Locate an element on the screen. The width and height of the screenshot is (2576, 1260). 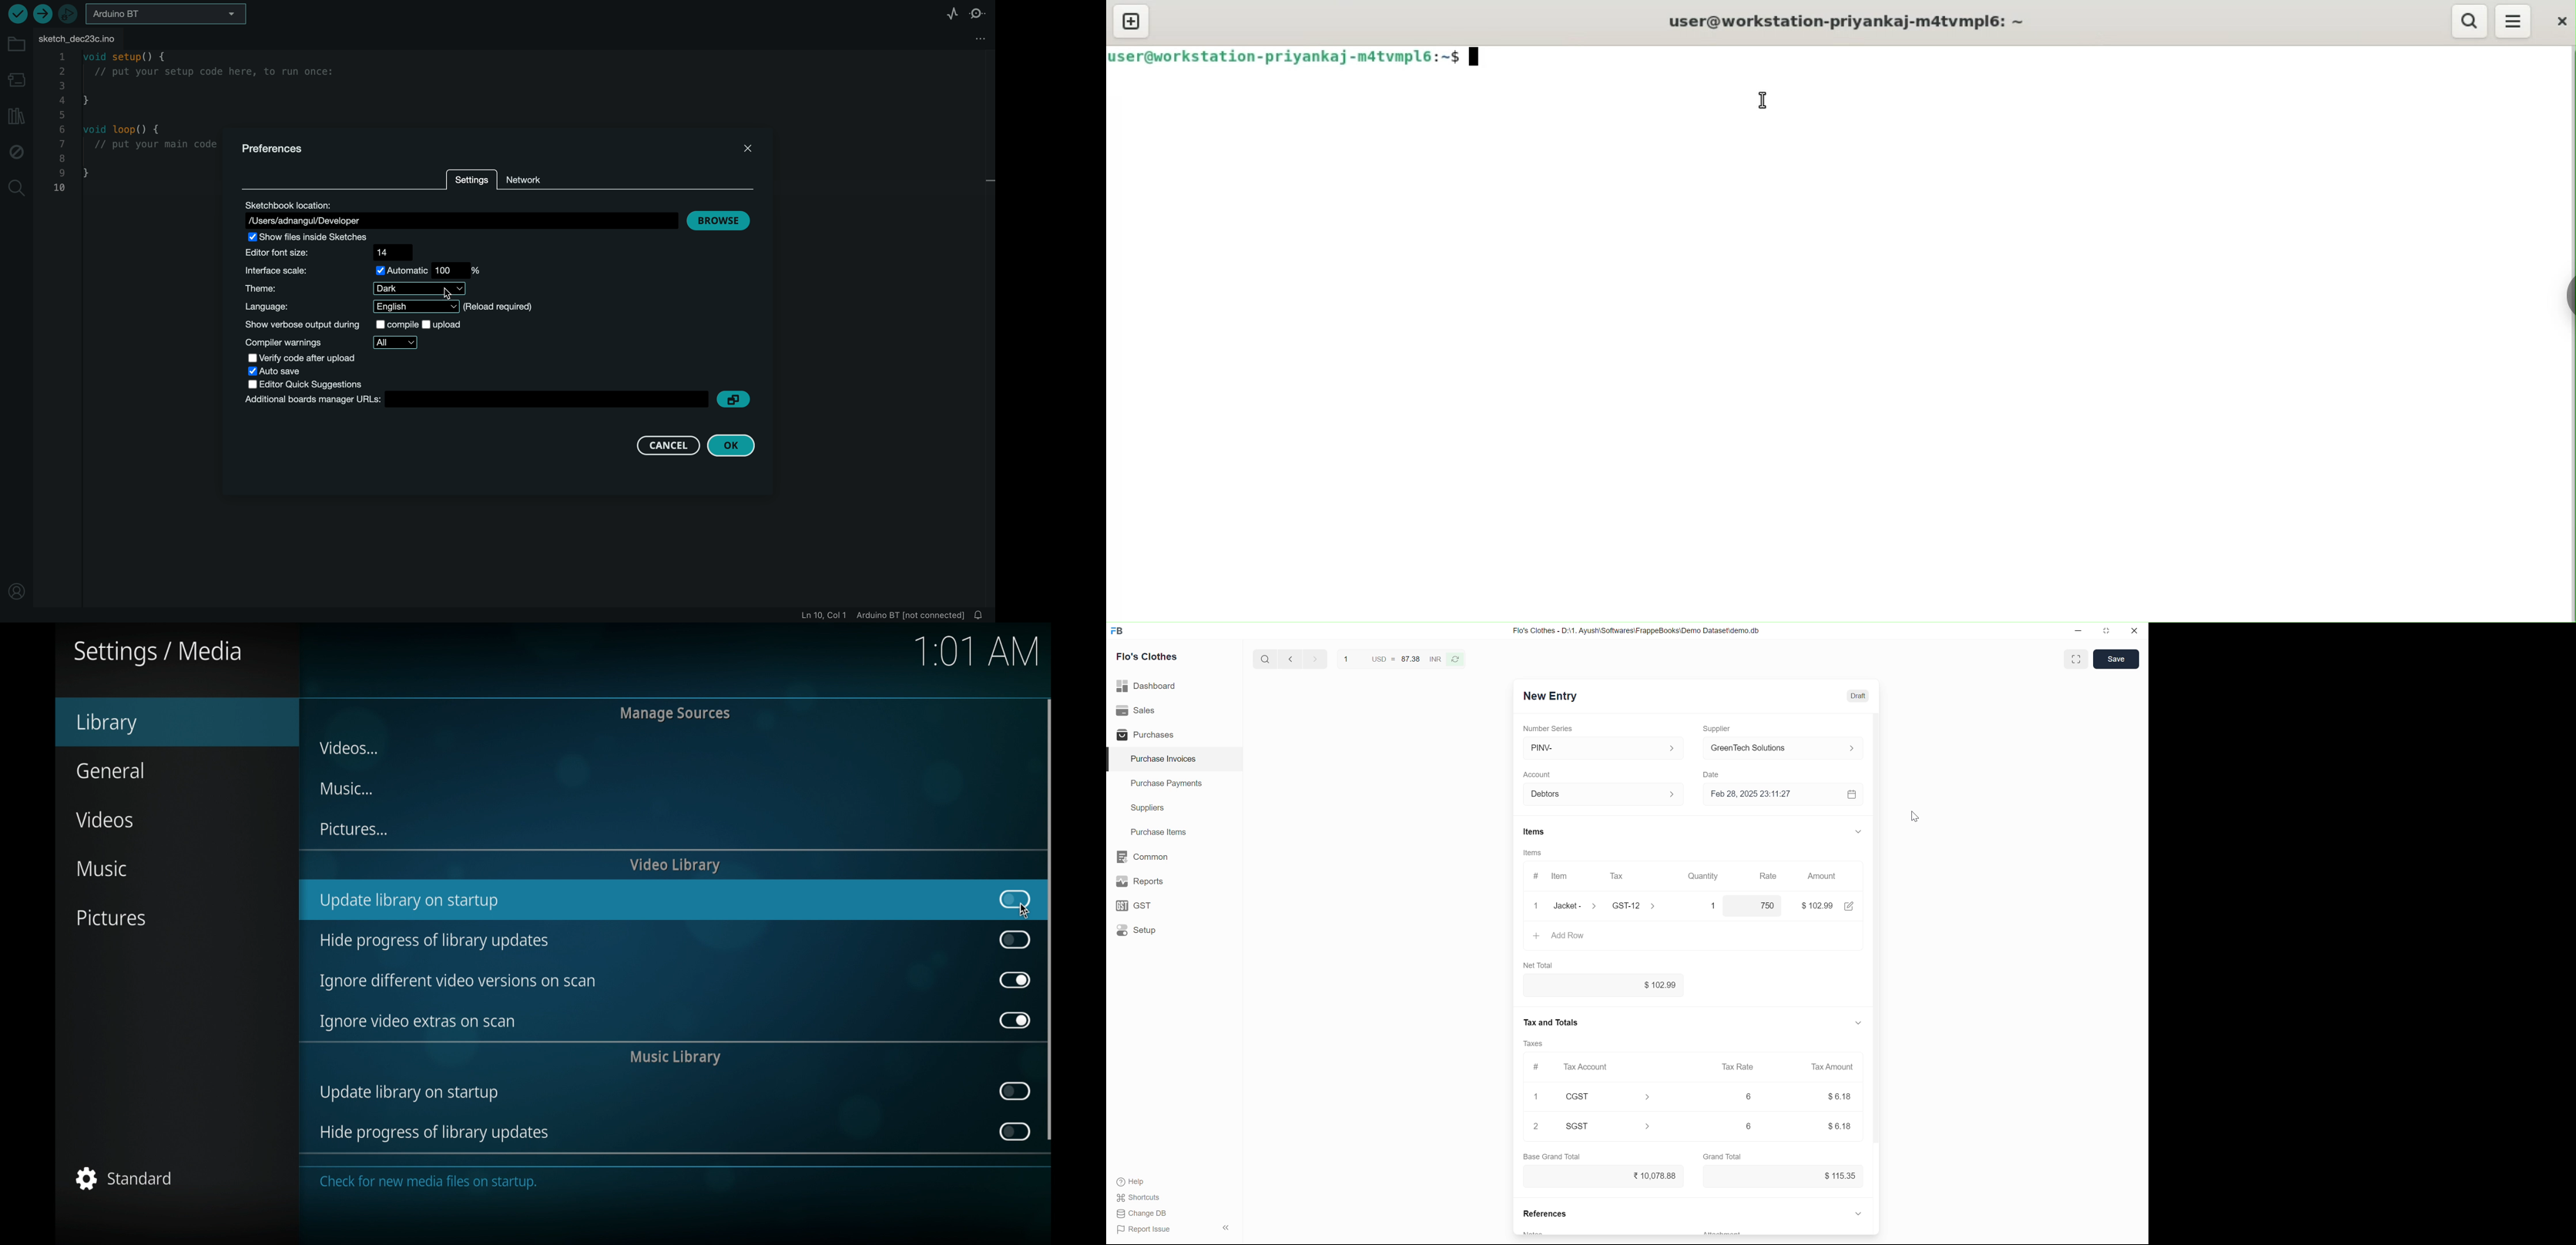
6 is located at coordinates (1749, 1096).